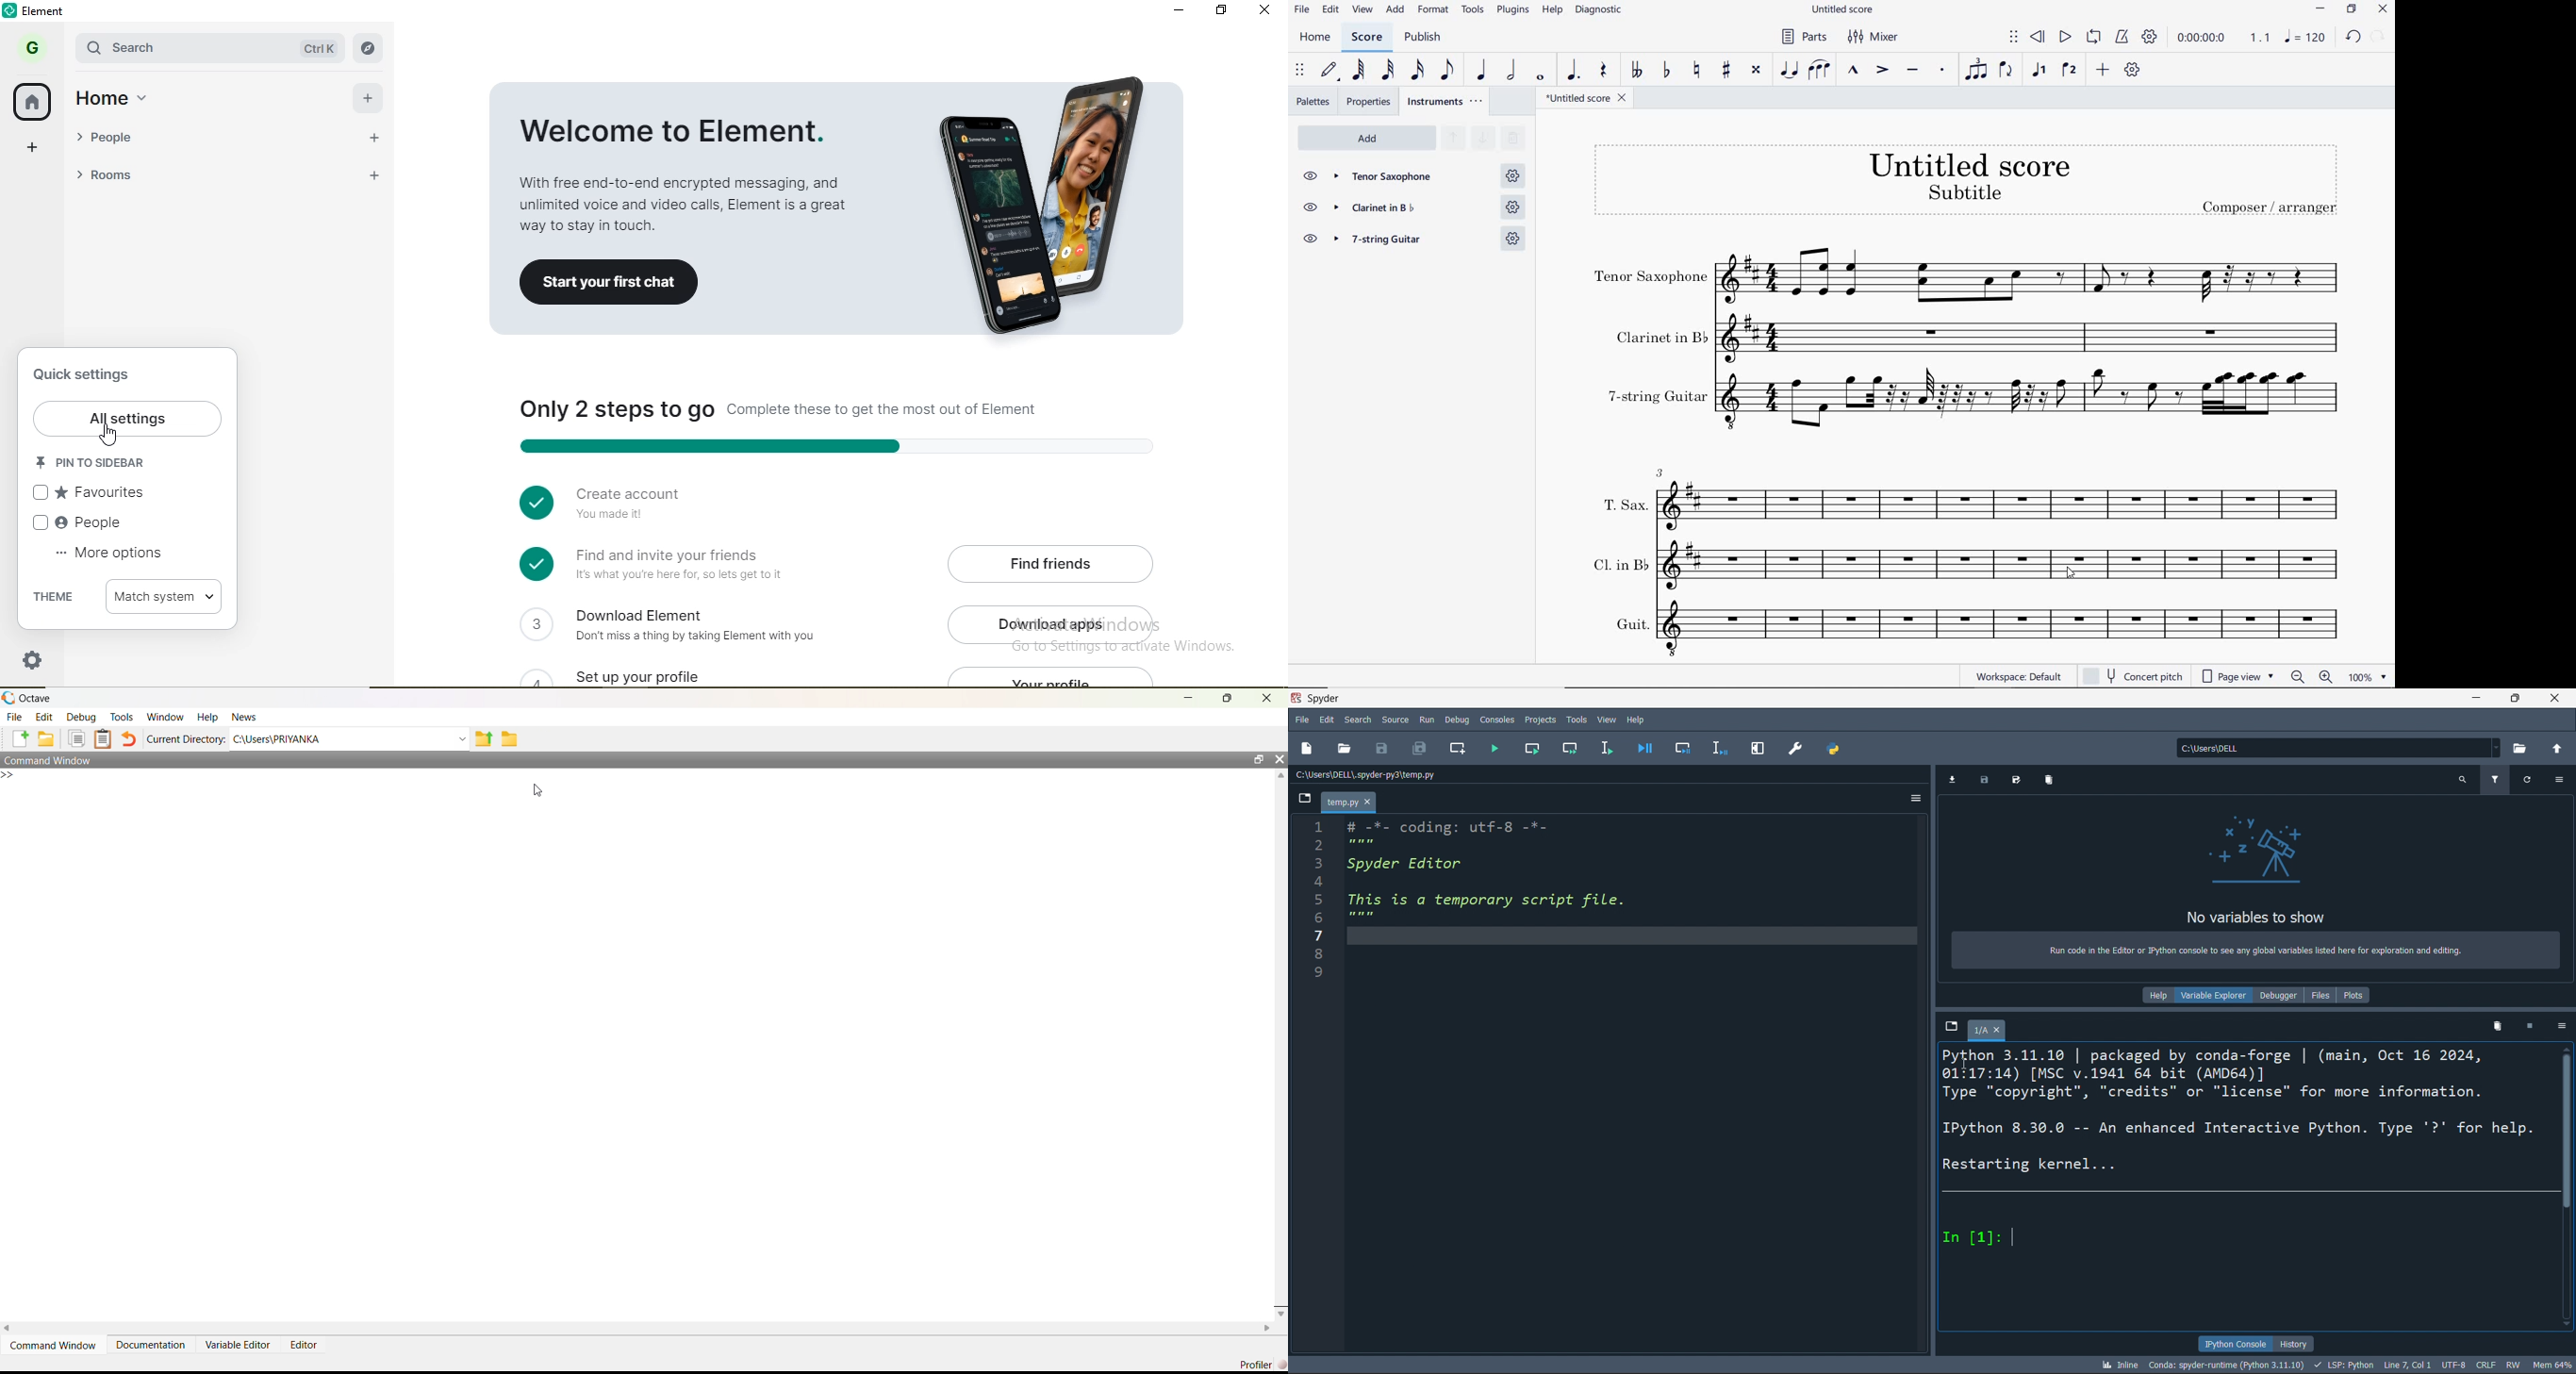 Image resolution: width=2576 pixels, height=1400 pixels. I want to click on VIEW, so click(1364, 11).